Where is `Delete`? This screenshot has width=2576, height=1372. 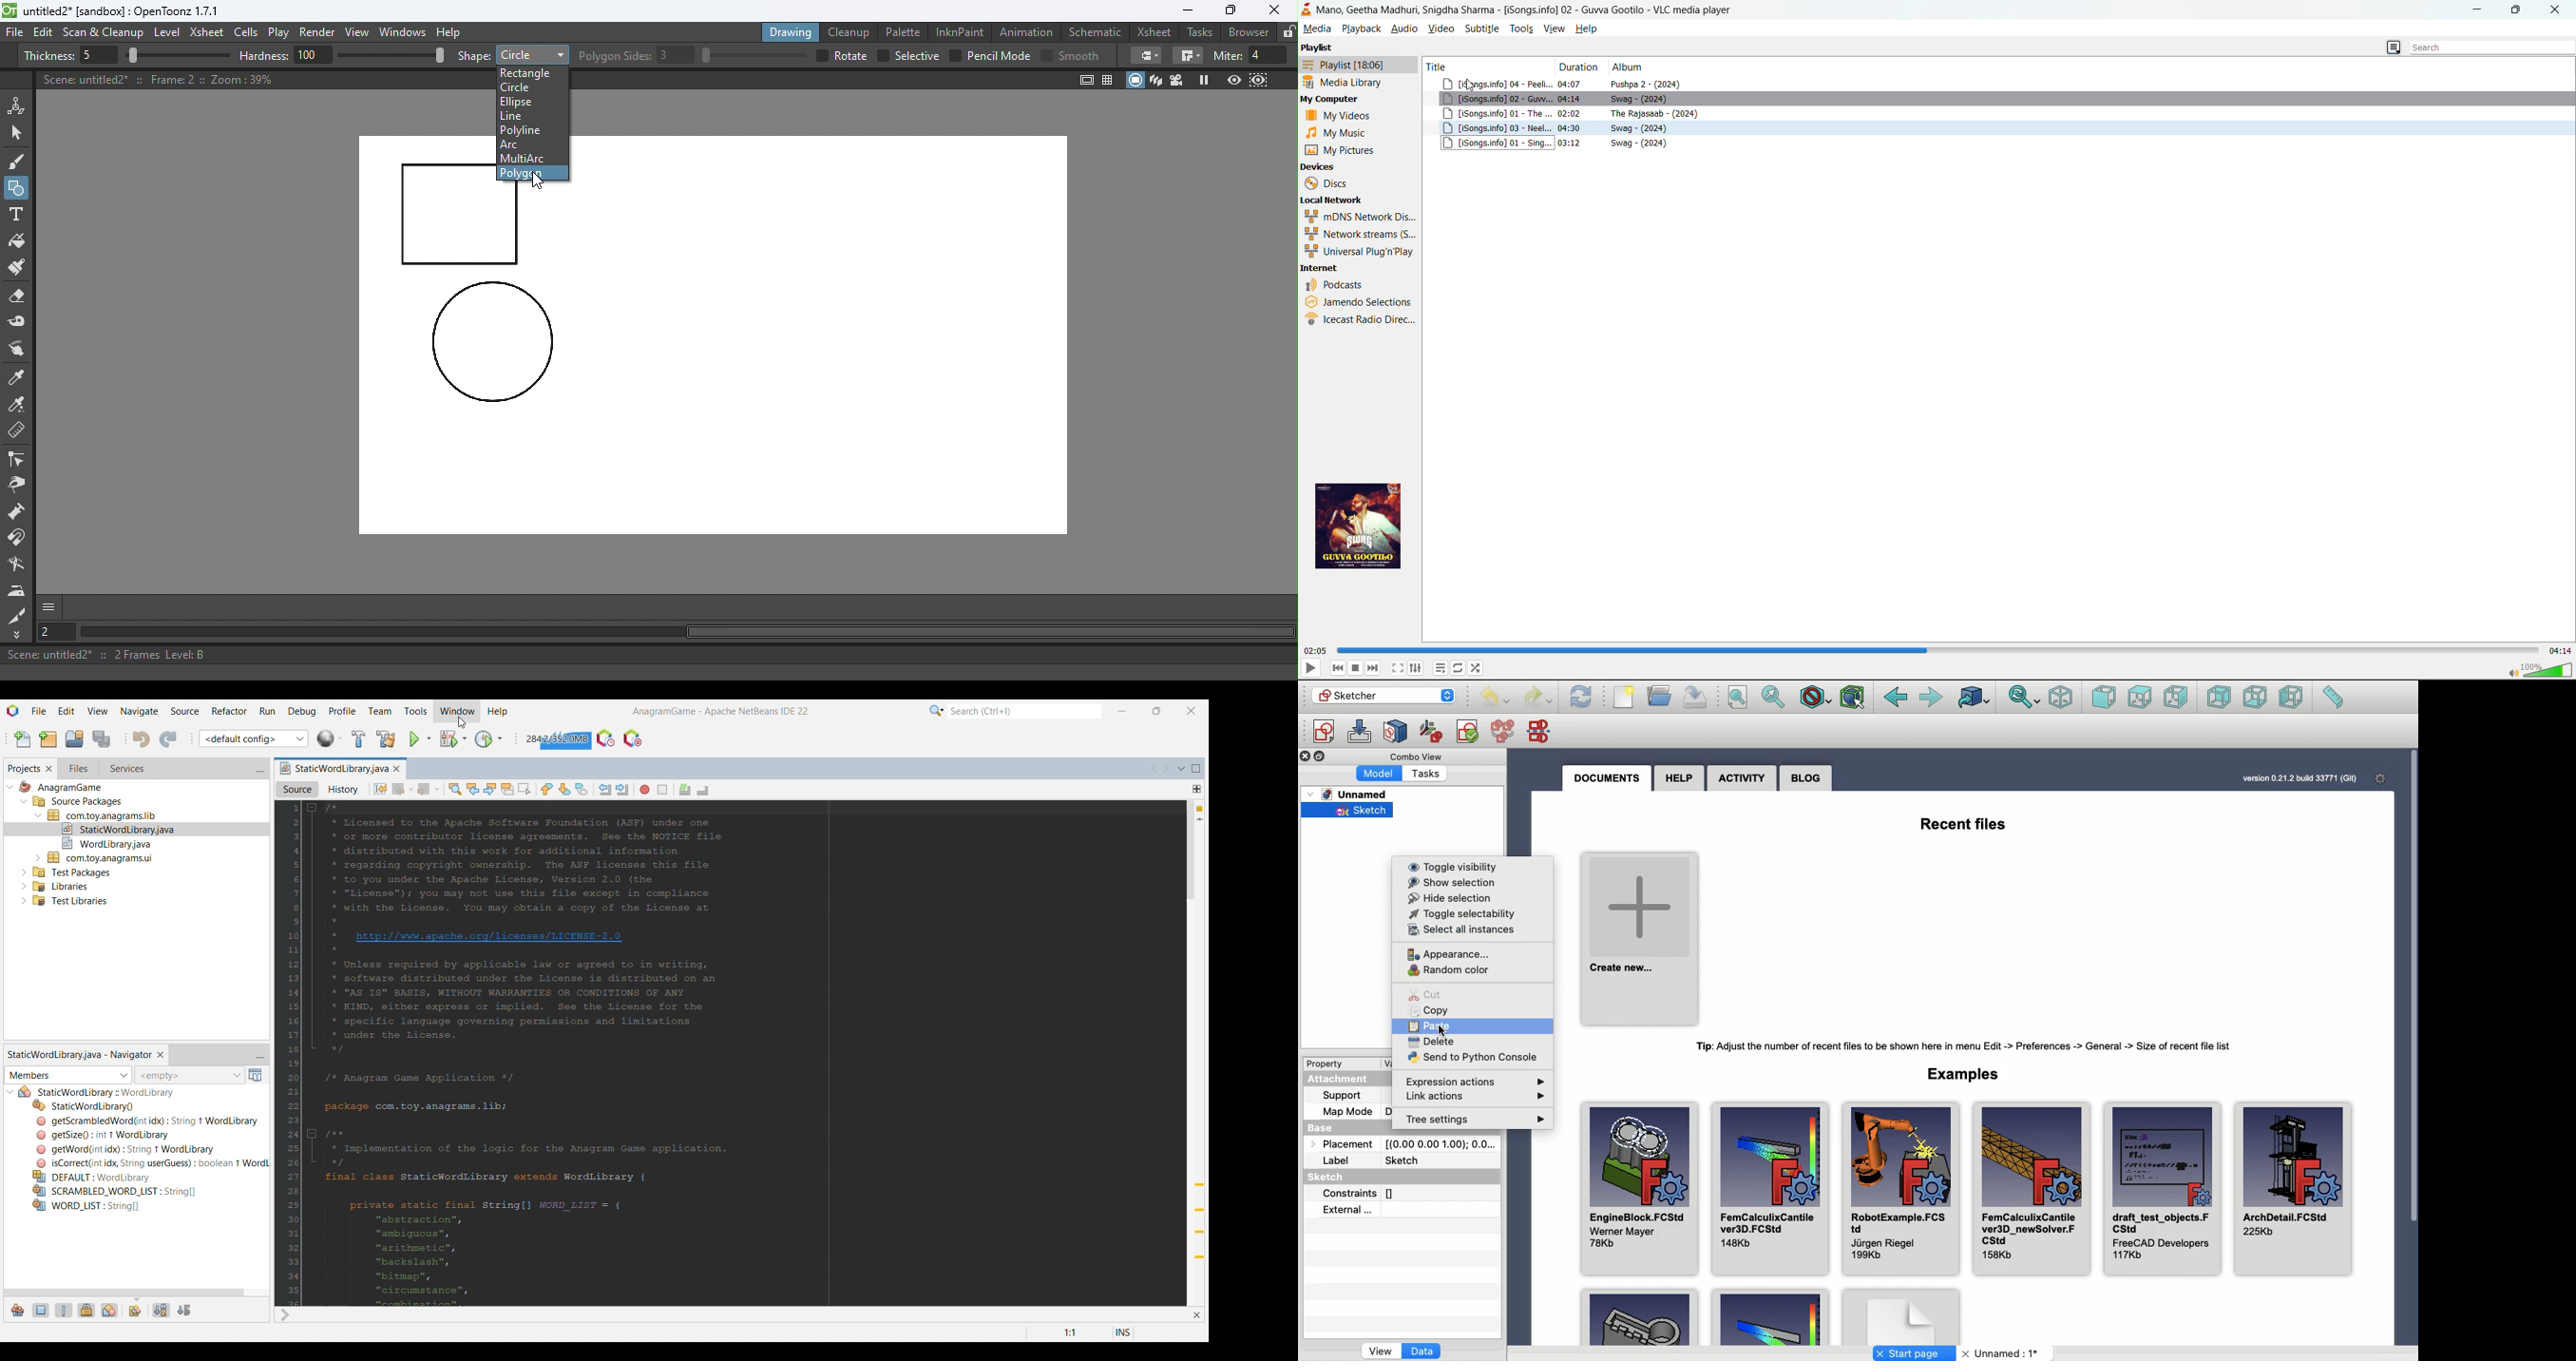 Delete is located at coordinates (1430, 1041).